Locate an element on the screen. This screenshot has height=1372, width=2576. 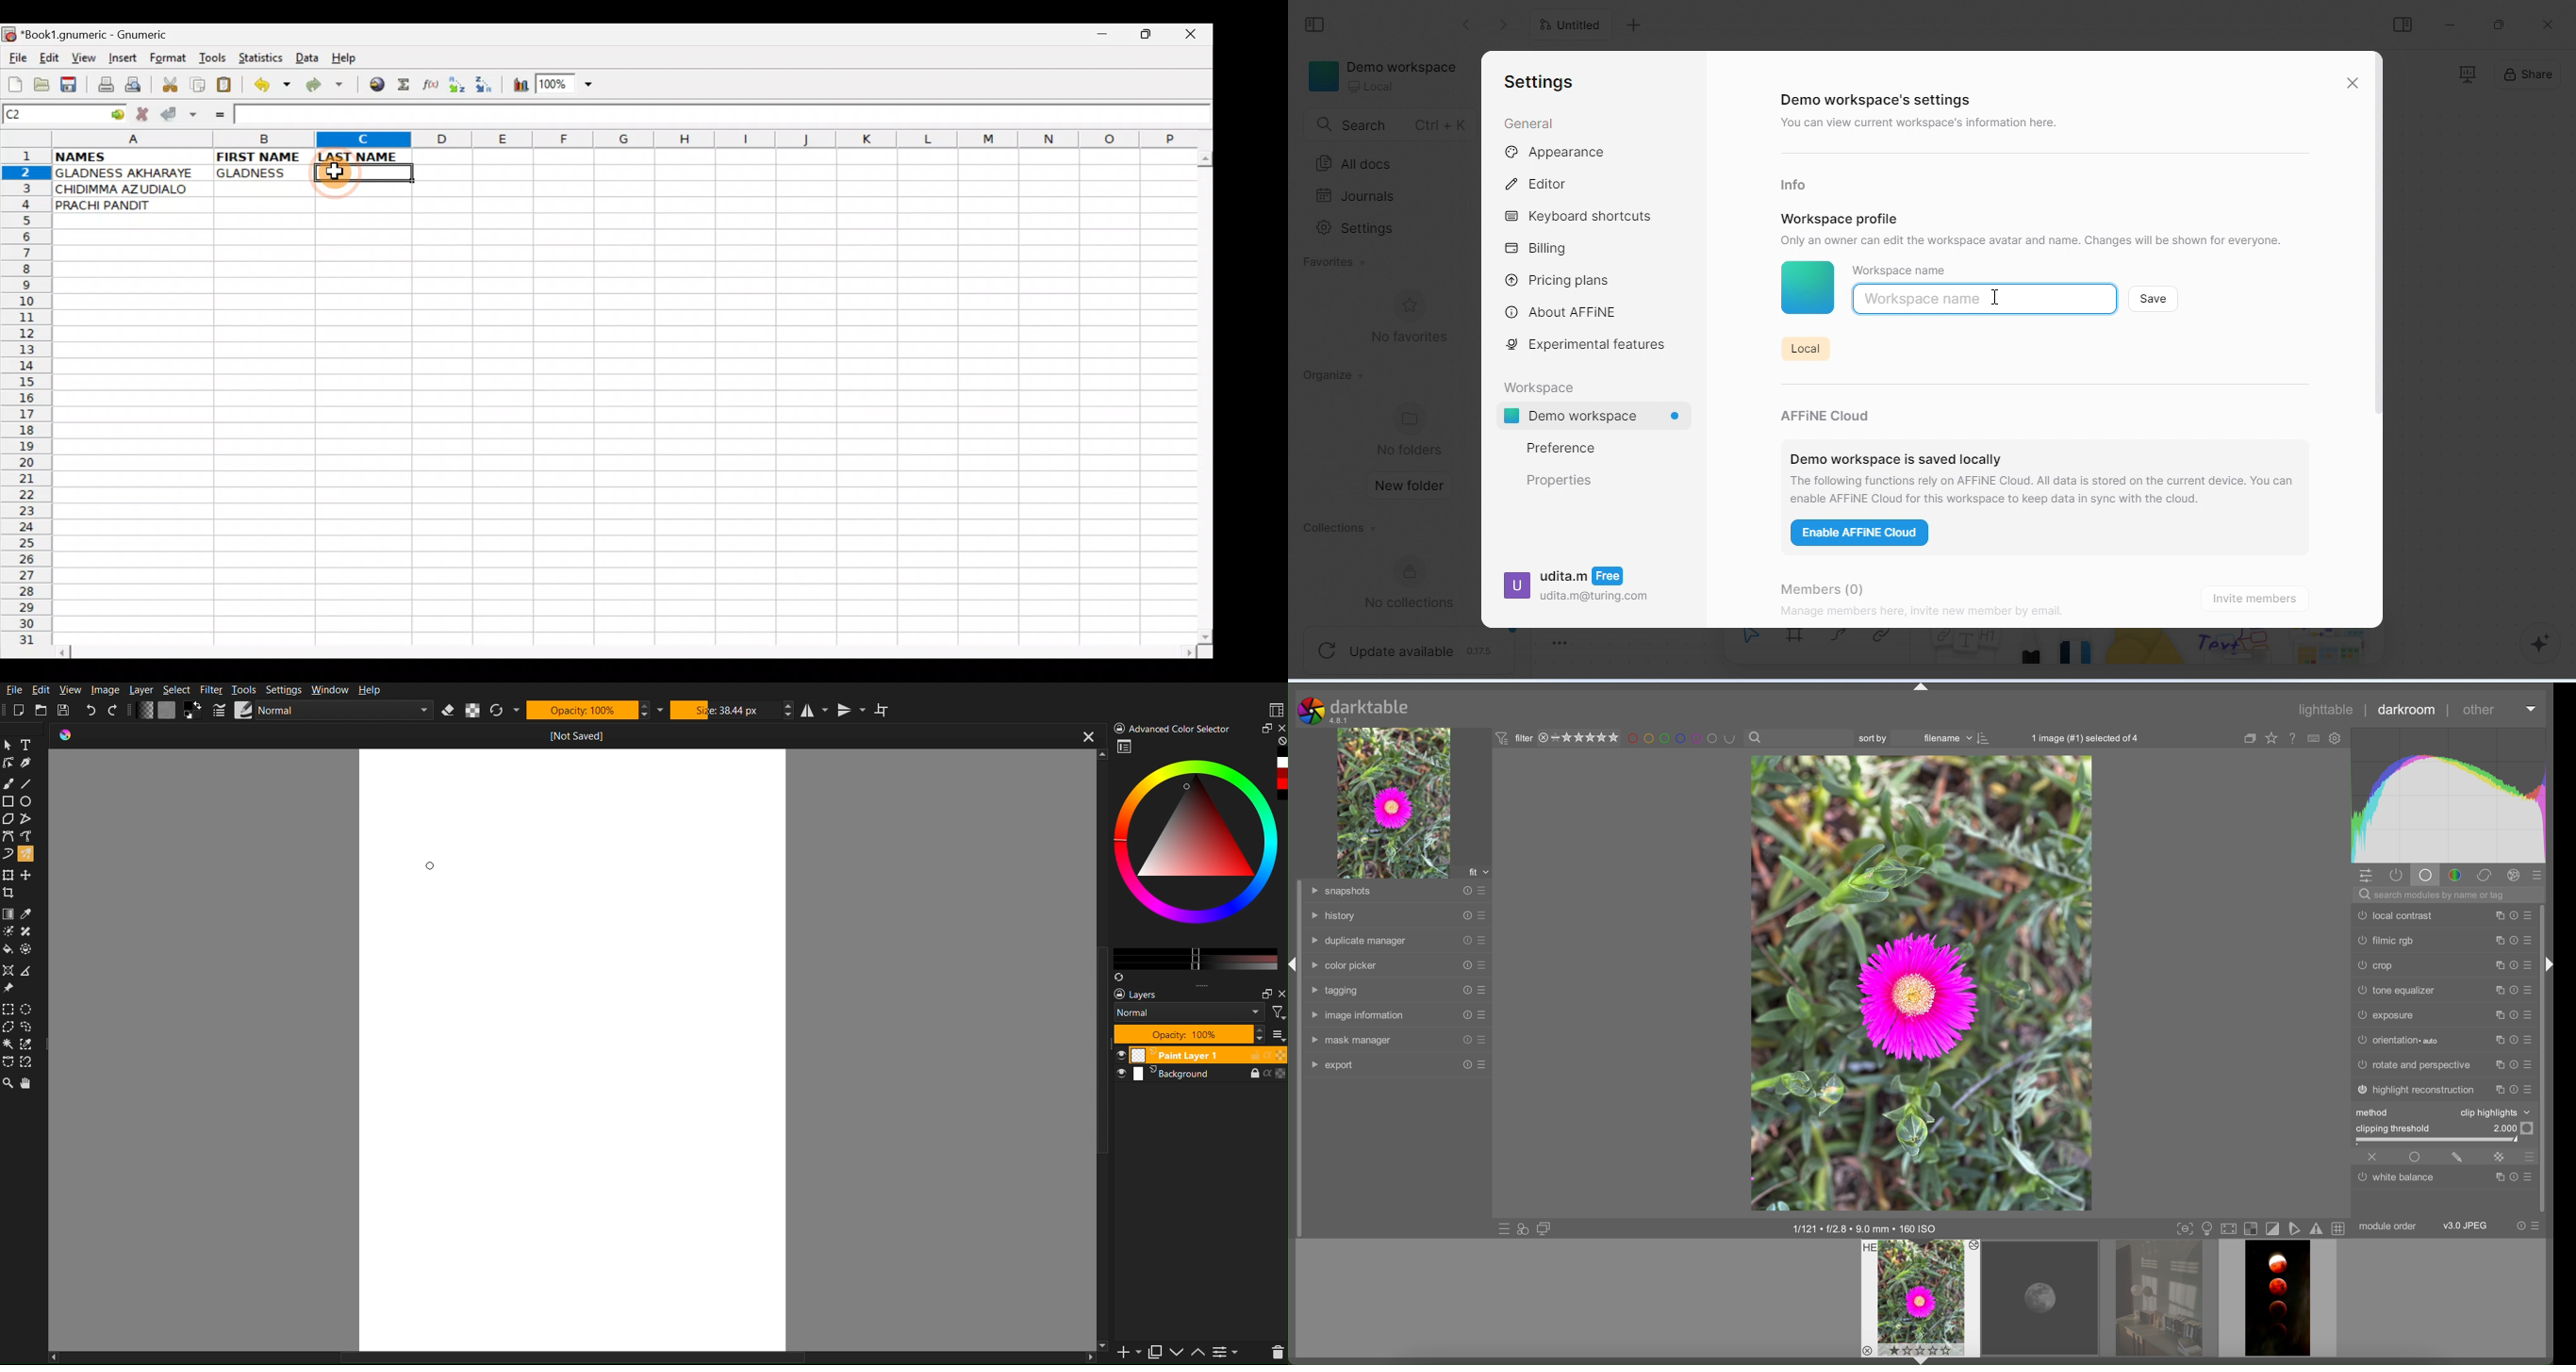
presets is located at coordinates (2530, 1090).